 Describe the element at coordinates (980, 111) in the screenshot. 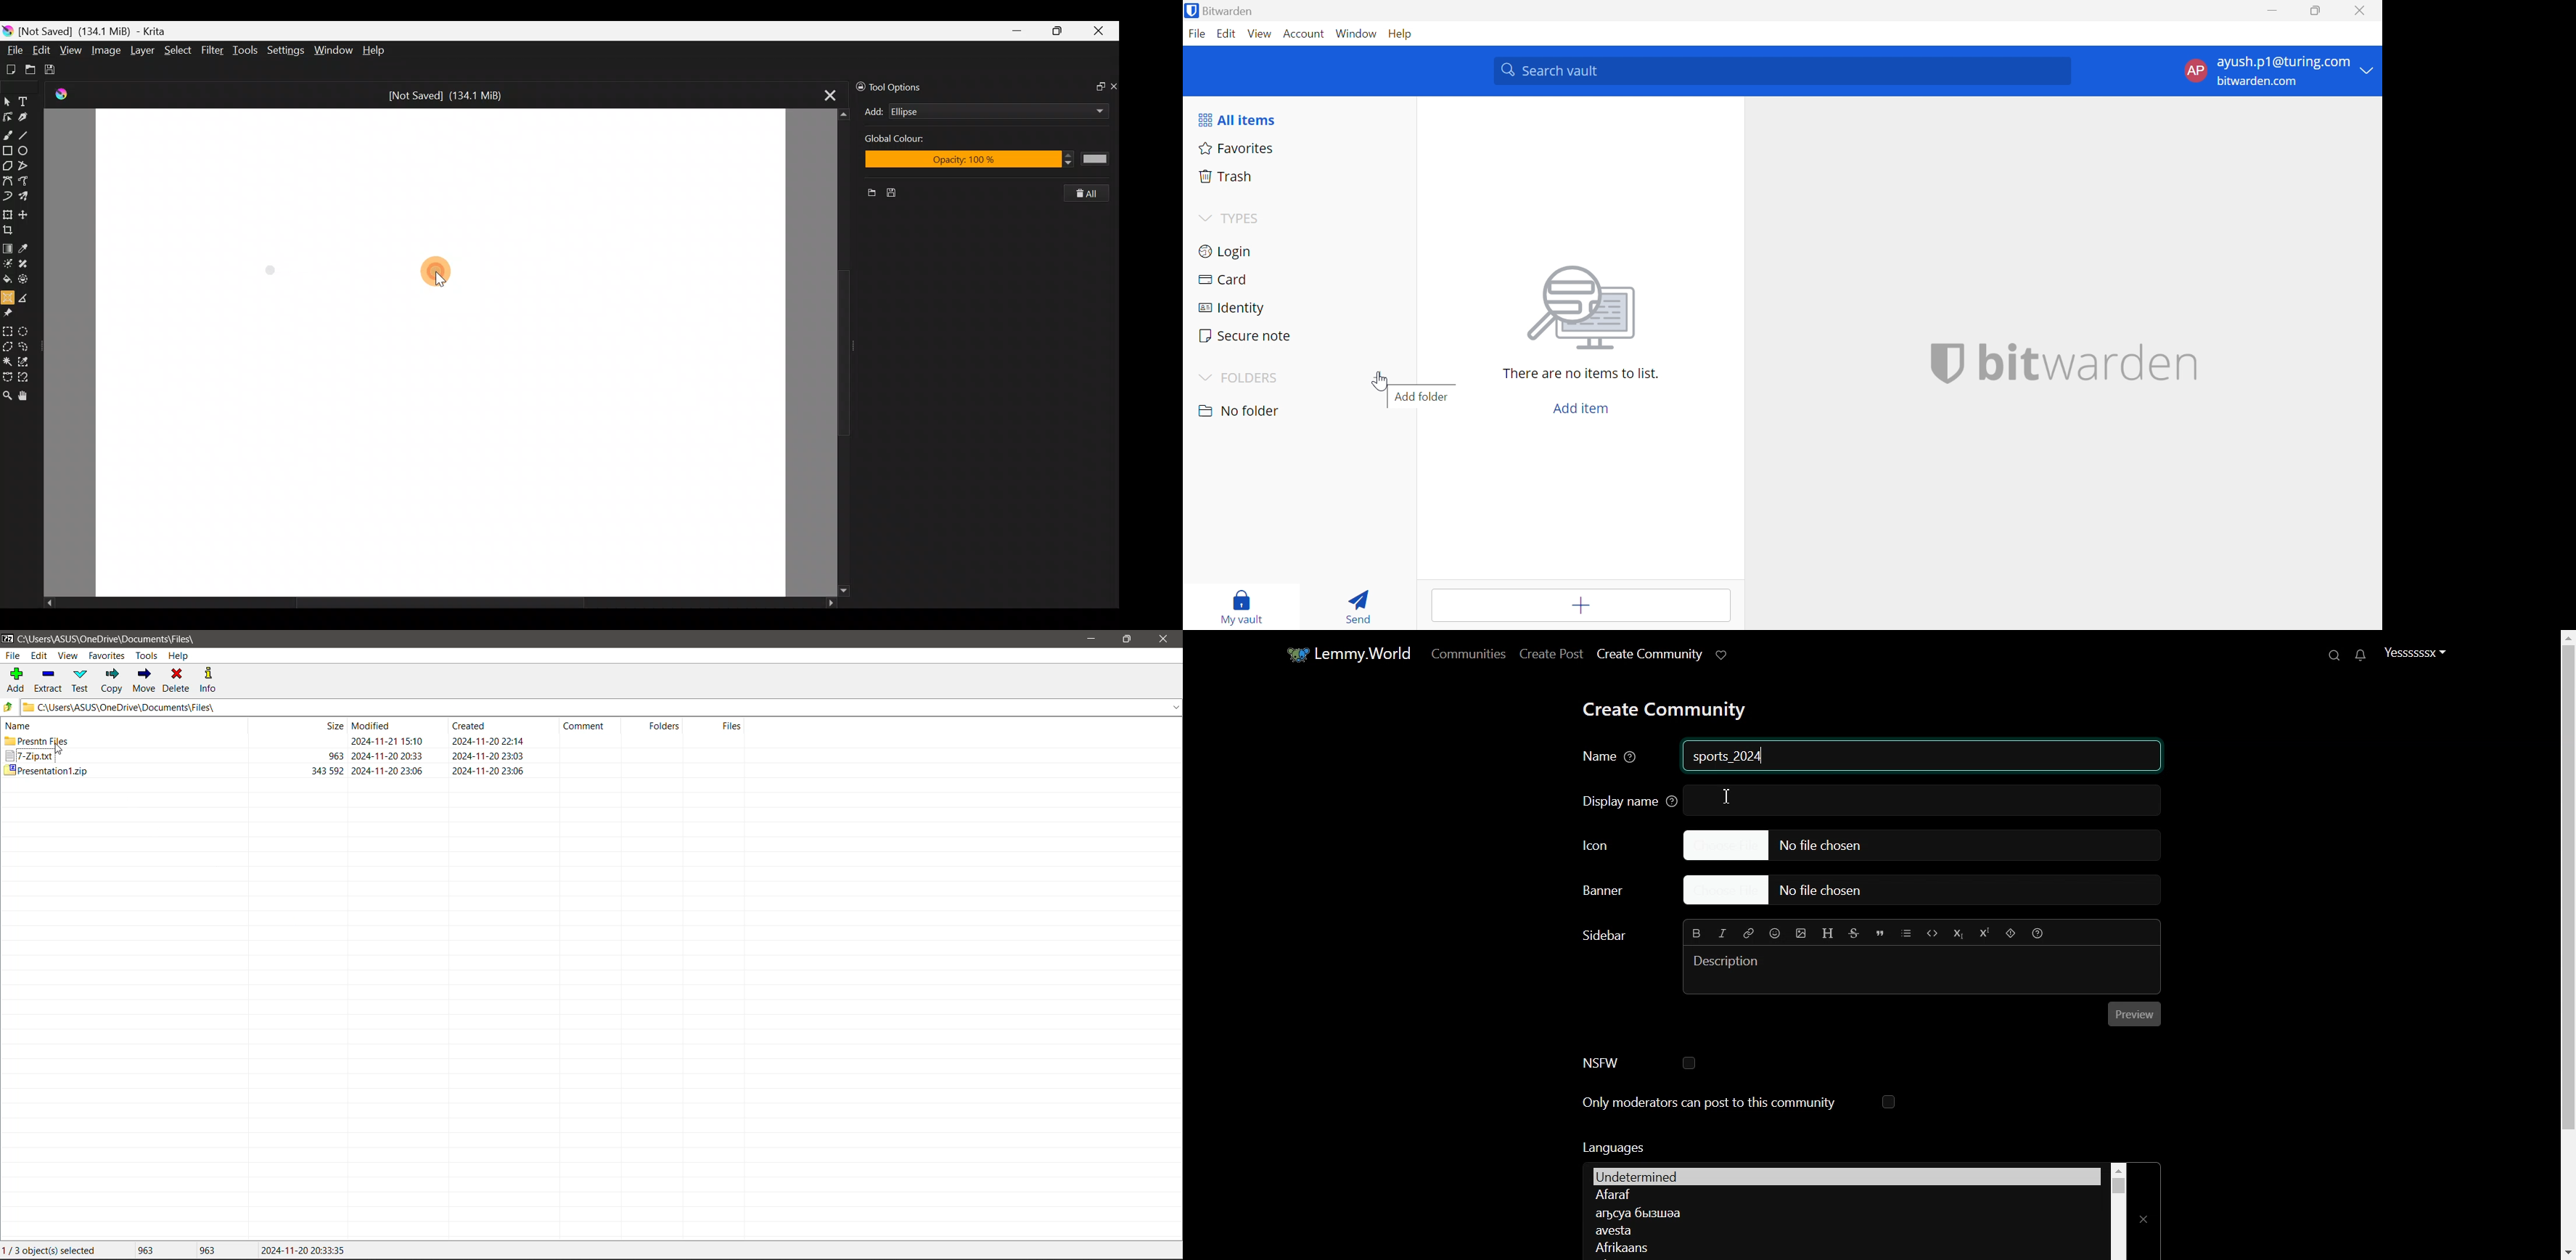

I see `Ellipse` at that location.